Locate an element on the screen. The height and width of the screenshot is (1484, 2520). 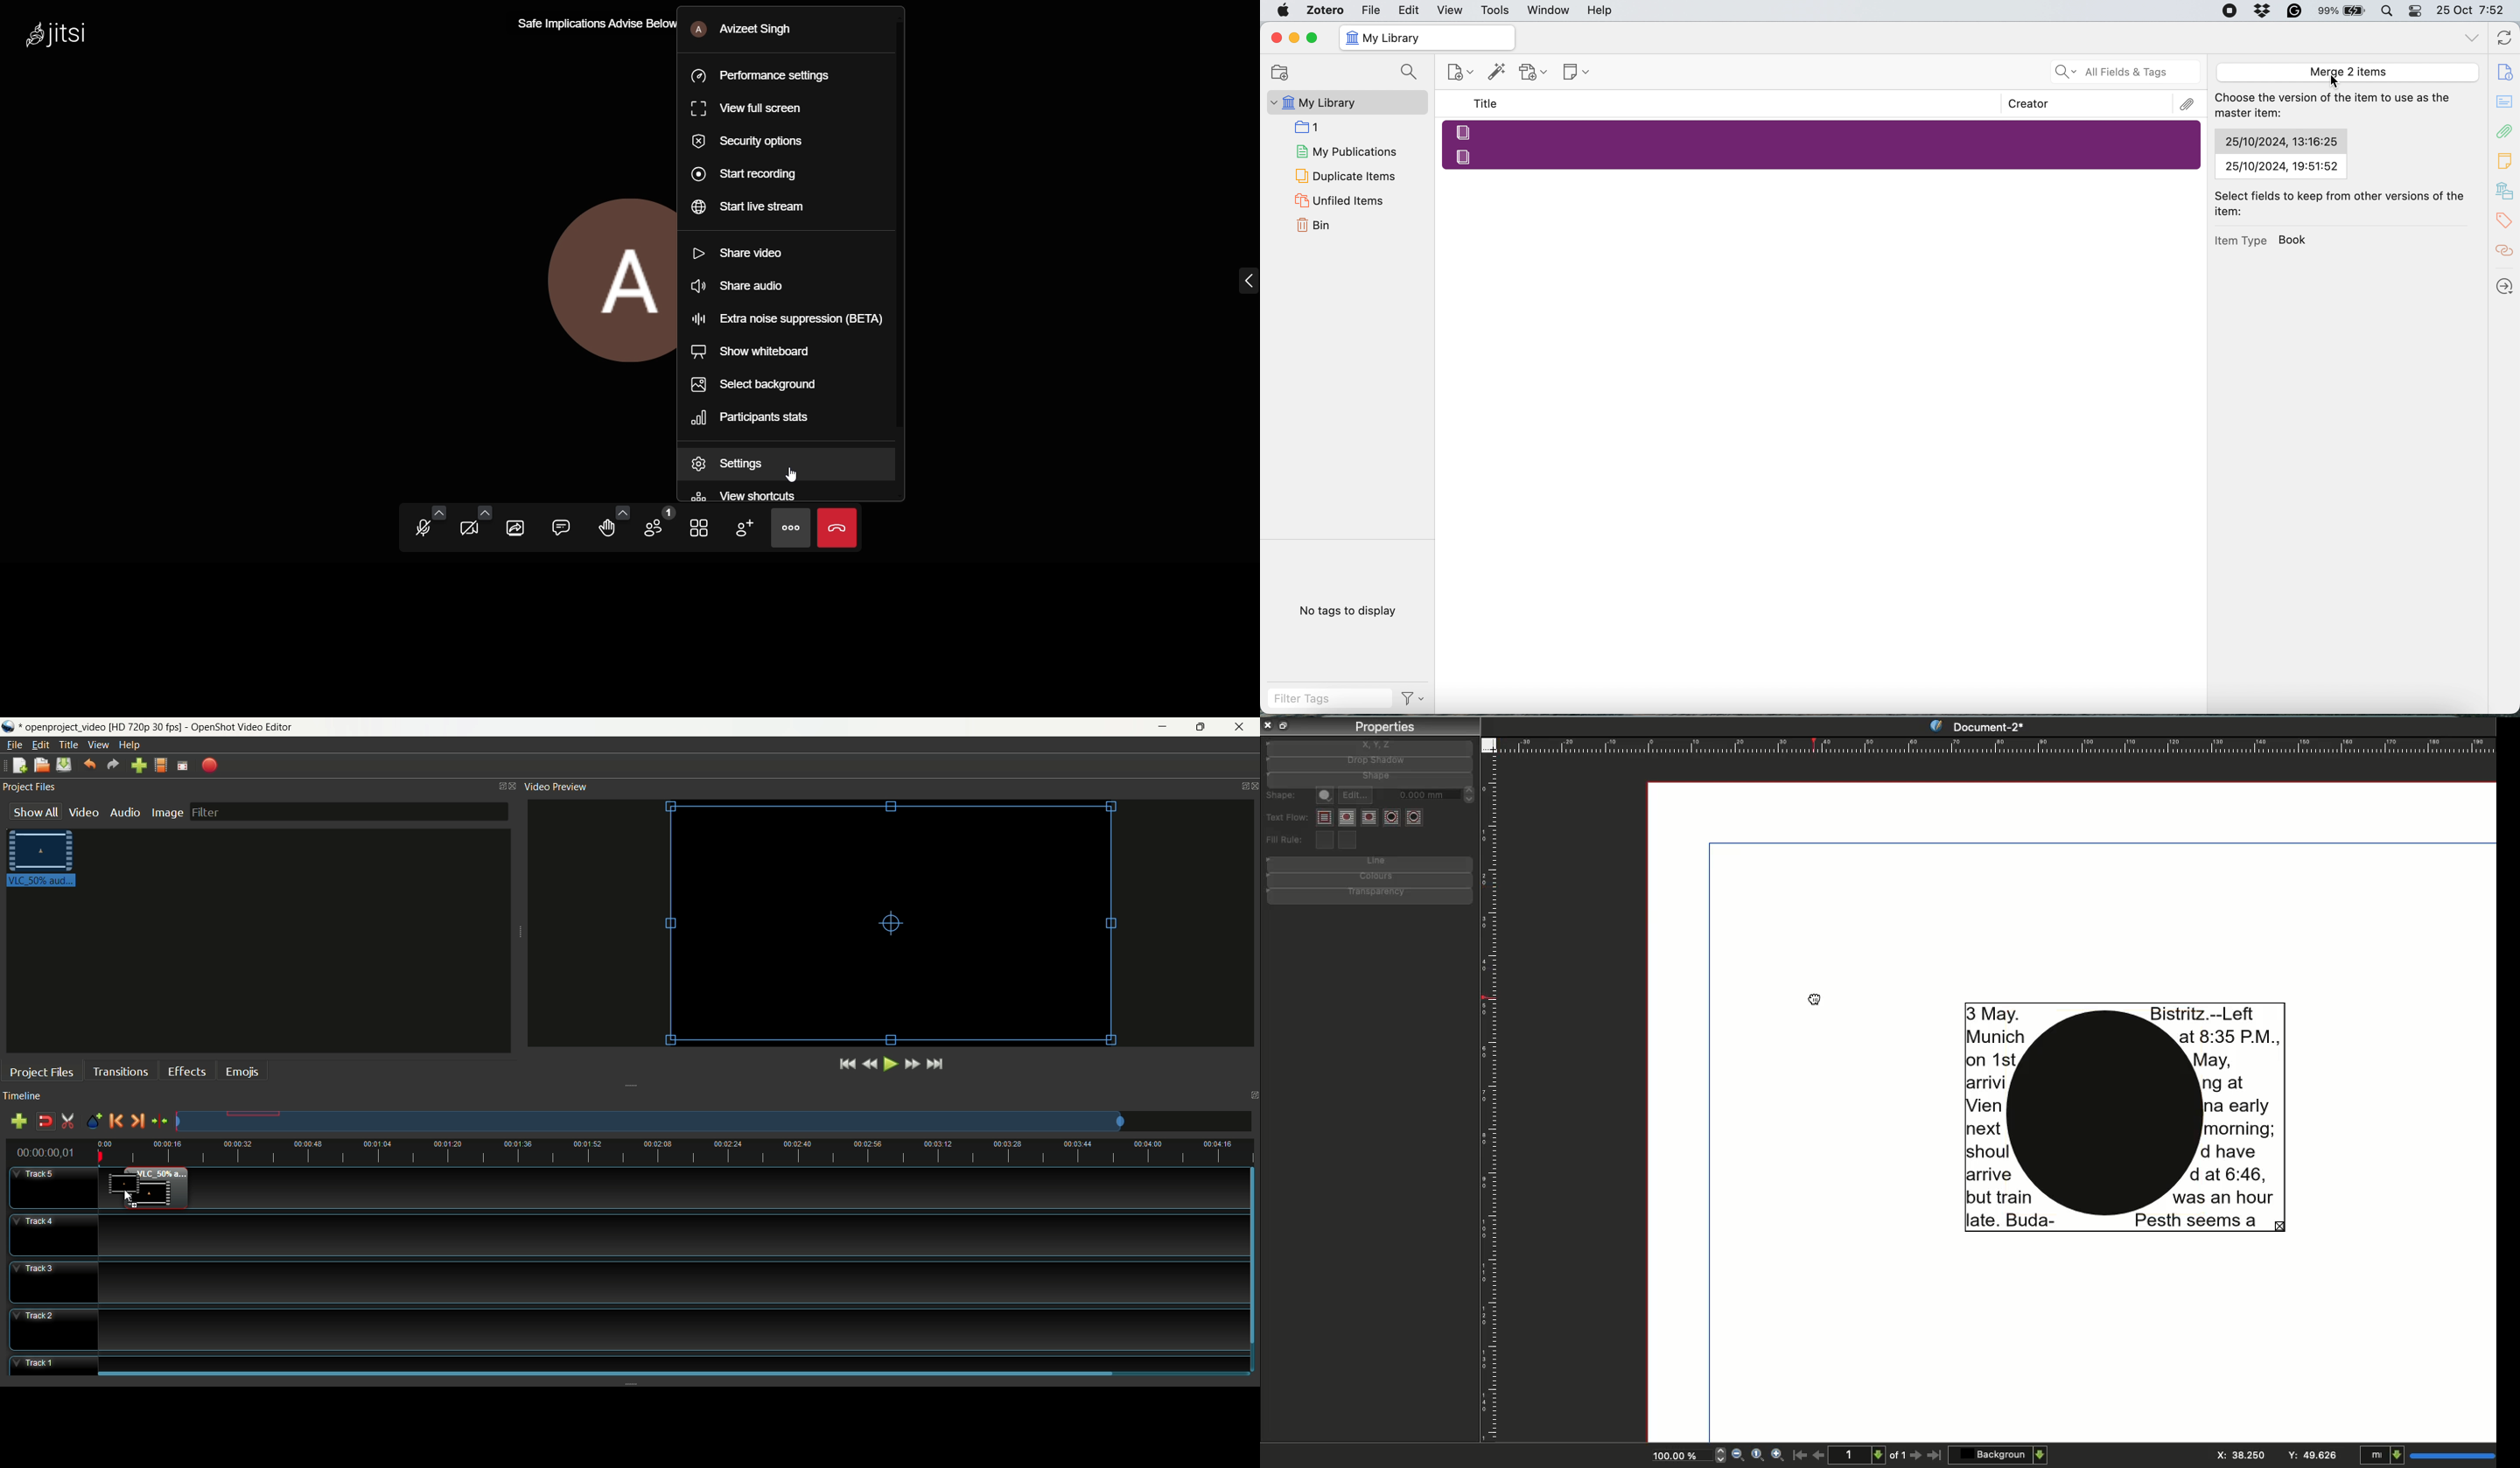
Creator is located at coordinates (2029, 104).